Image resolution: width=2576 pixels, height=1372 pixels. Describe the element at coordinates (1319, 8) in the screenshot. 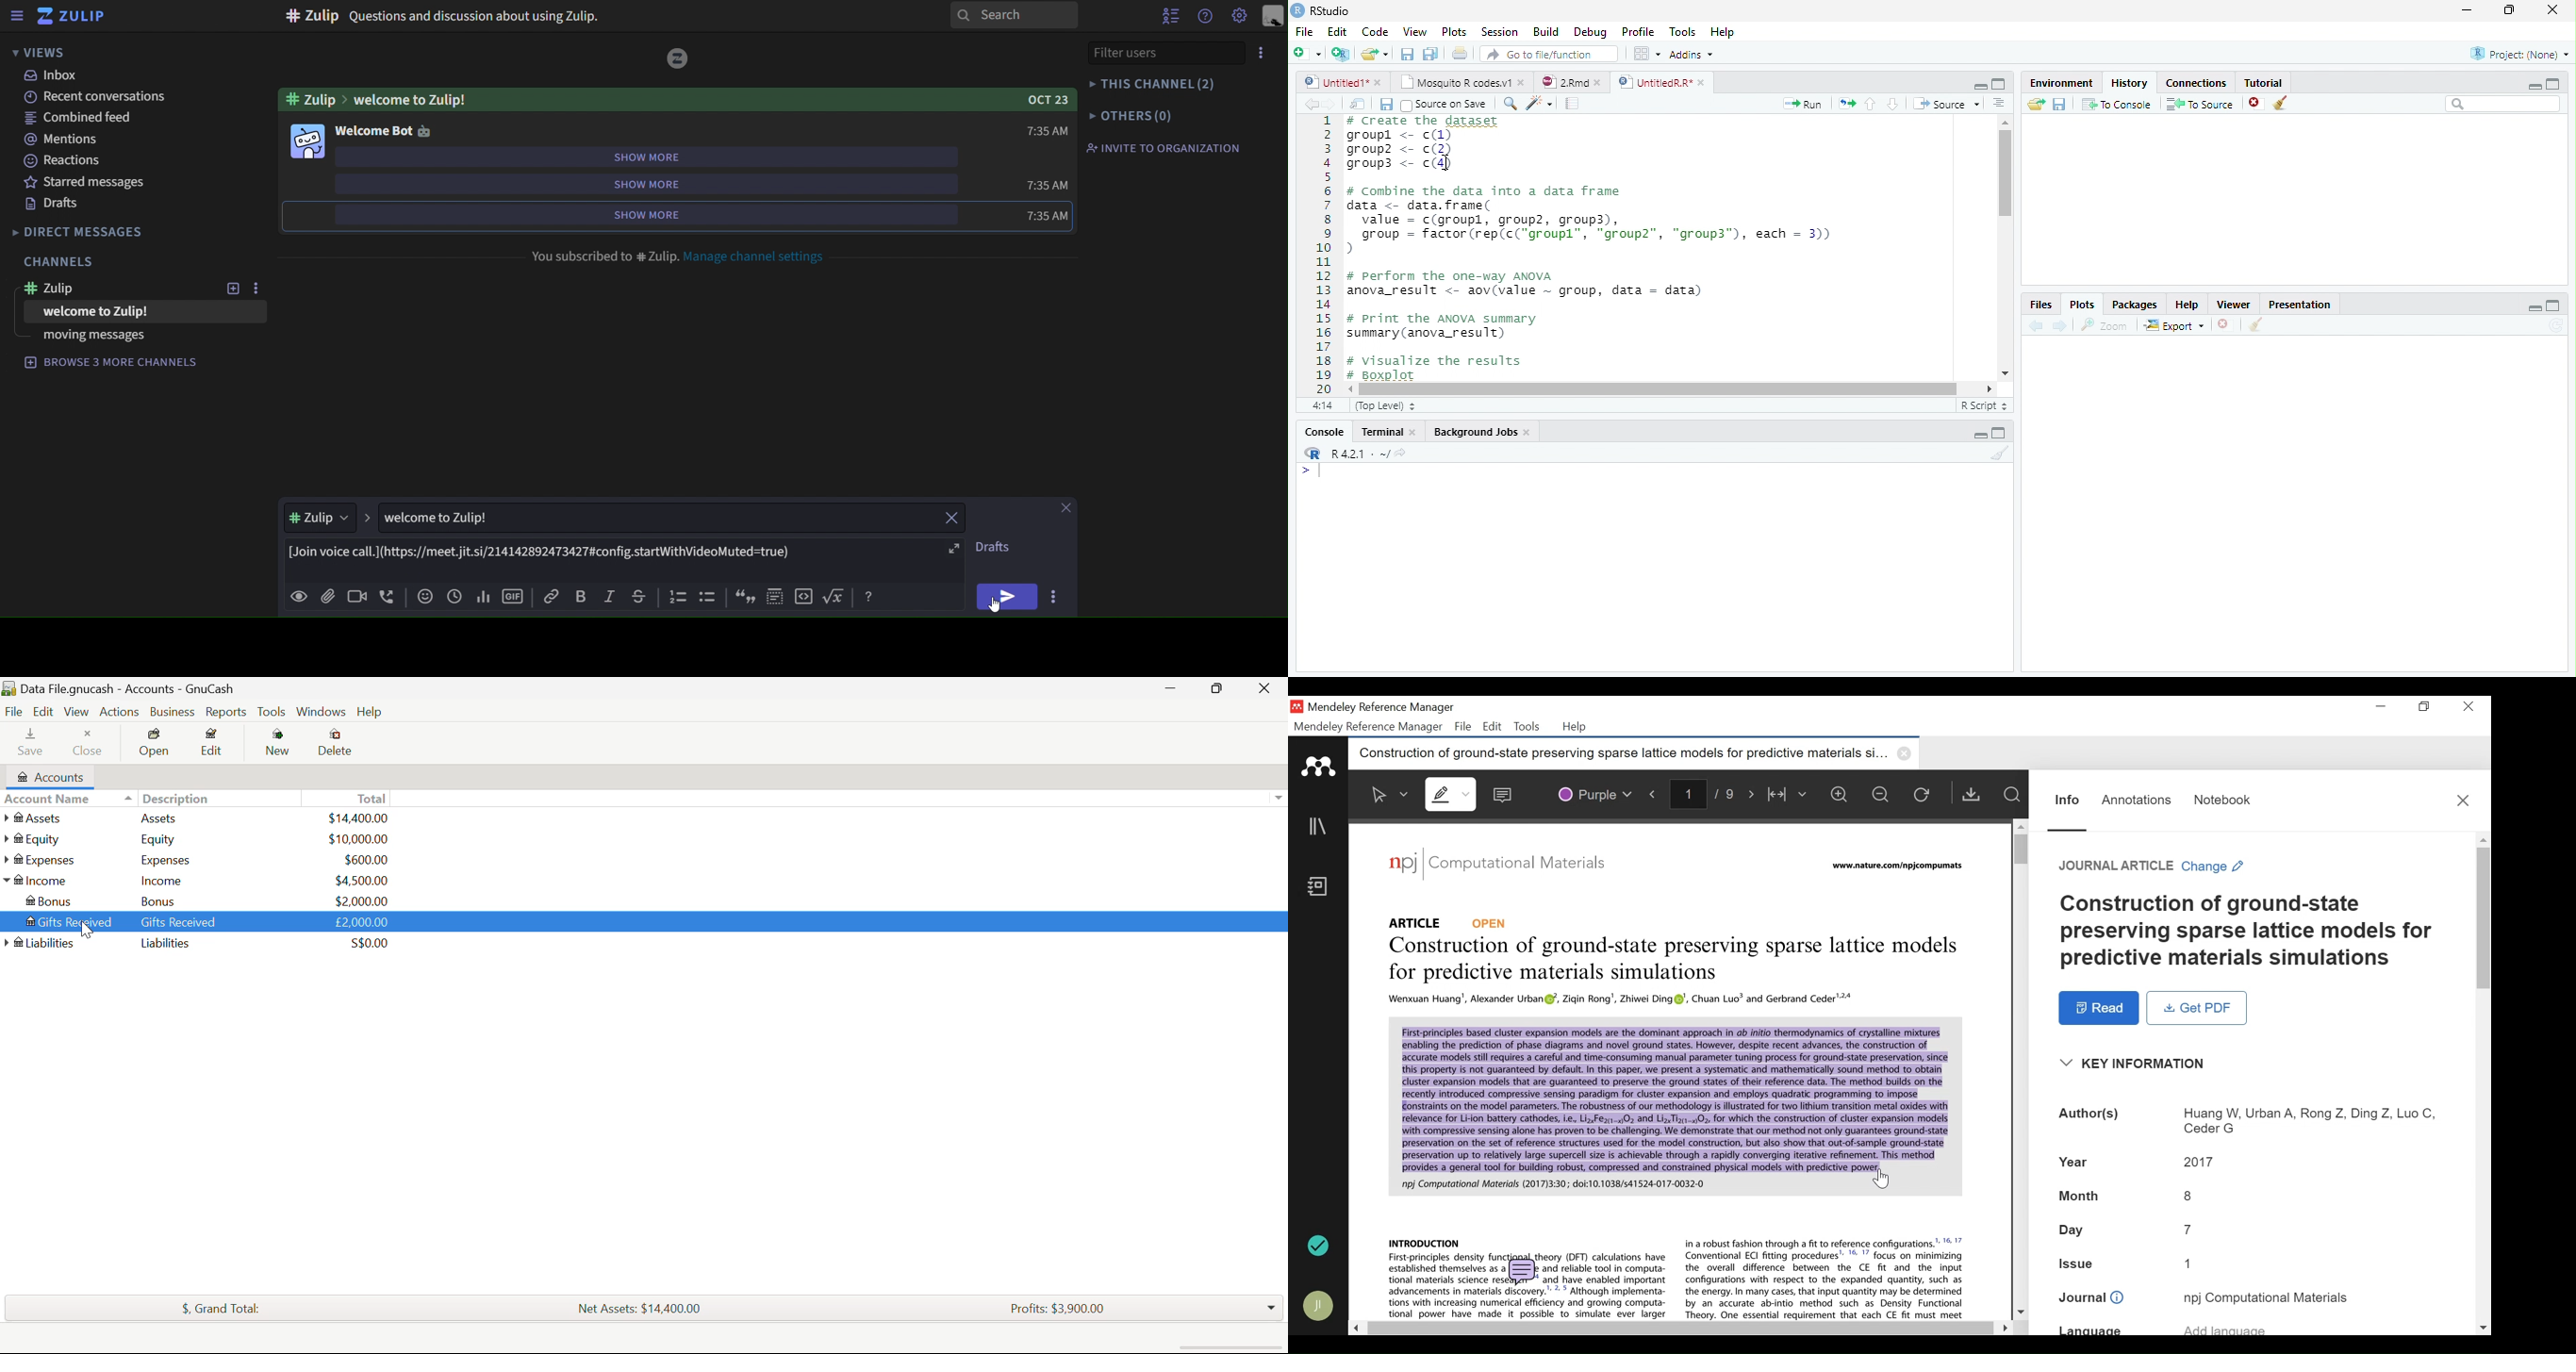

I see `Rstudio` at that location.